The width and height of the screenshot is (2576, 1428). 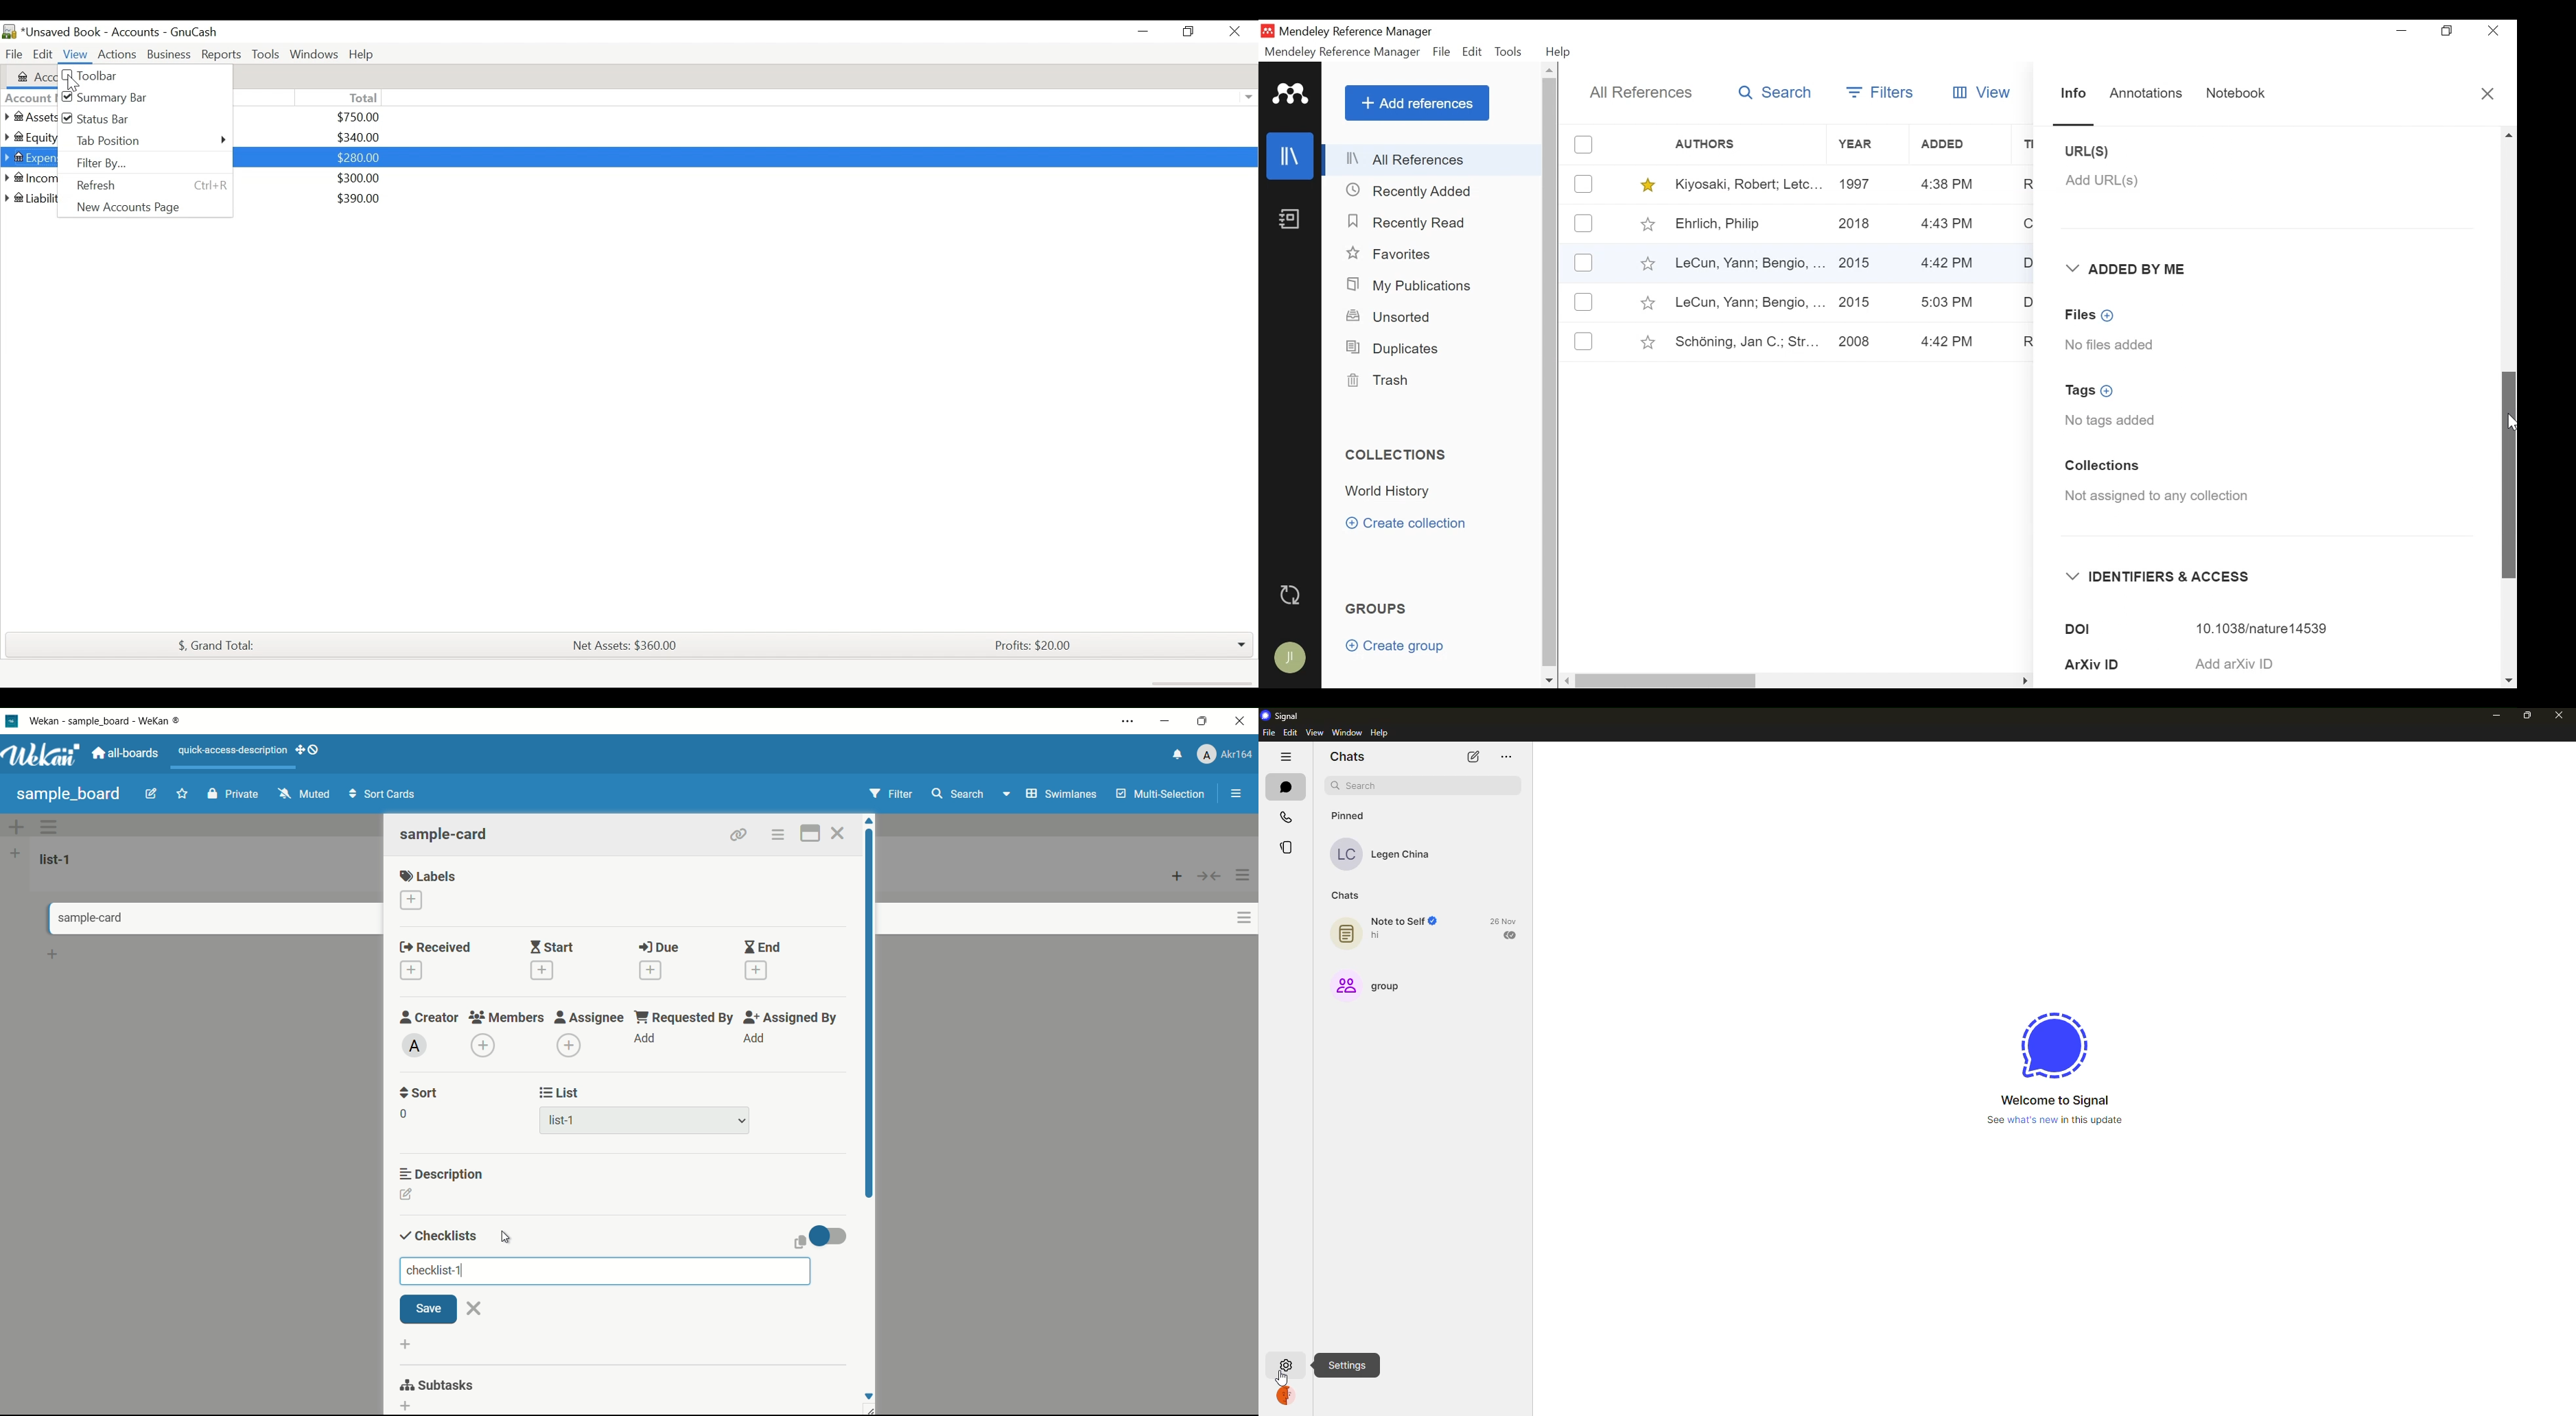 I want to click on Trash, so click(x=1377, y=381).